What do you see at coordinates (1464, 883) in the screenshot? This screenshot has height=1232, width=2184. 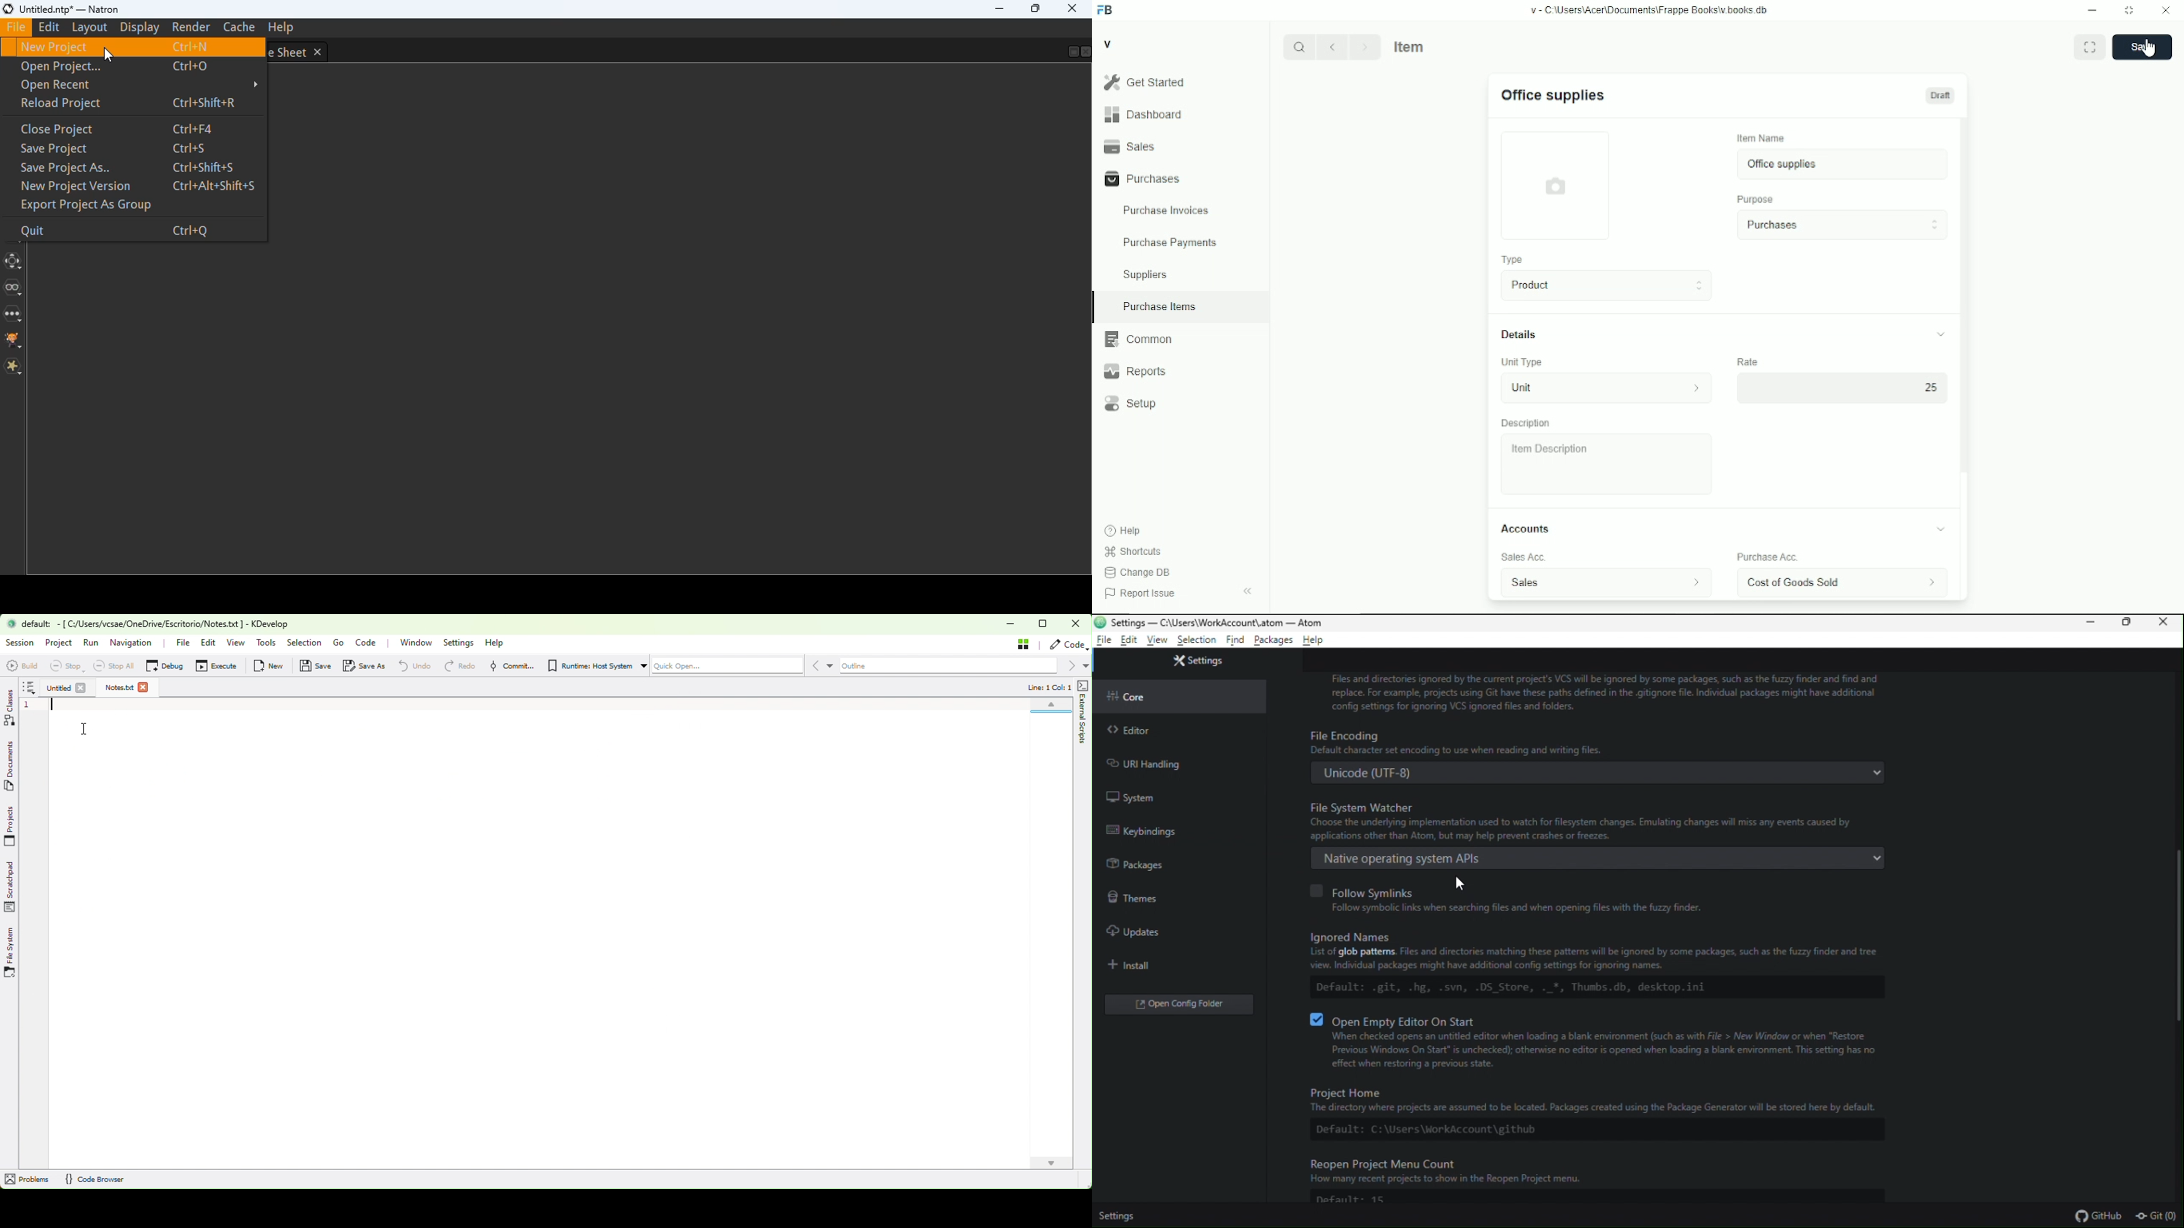 I see `cursor` at bounding box center [1464, 883].